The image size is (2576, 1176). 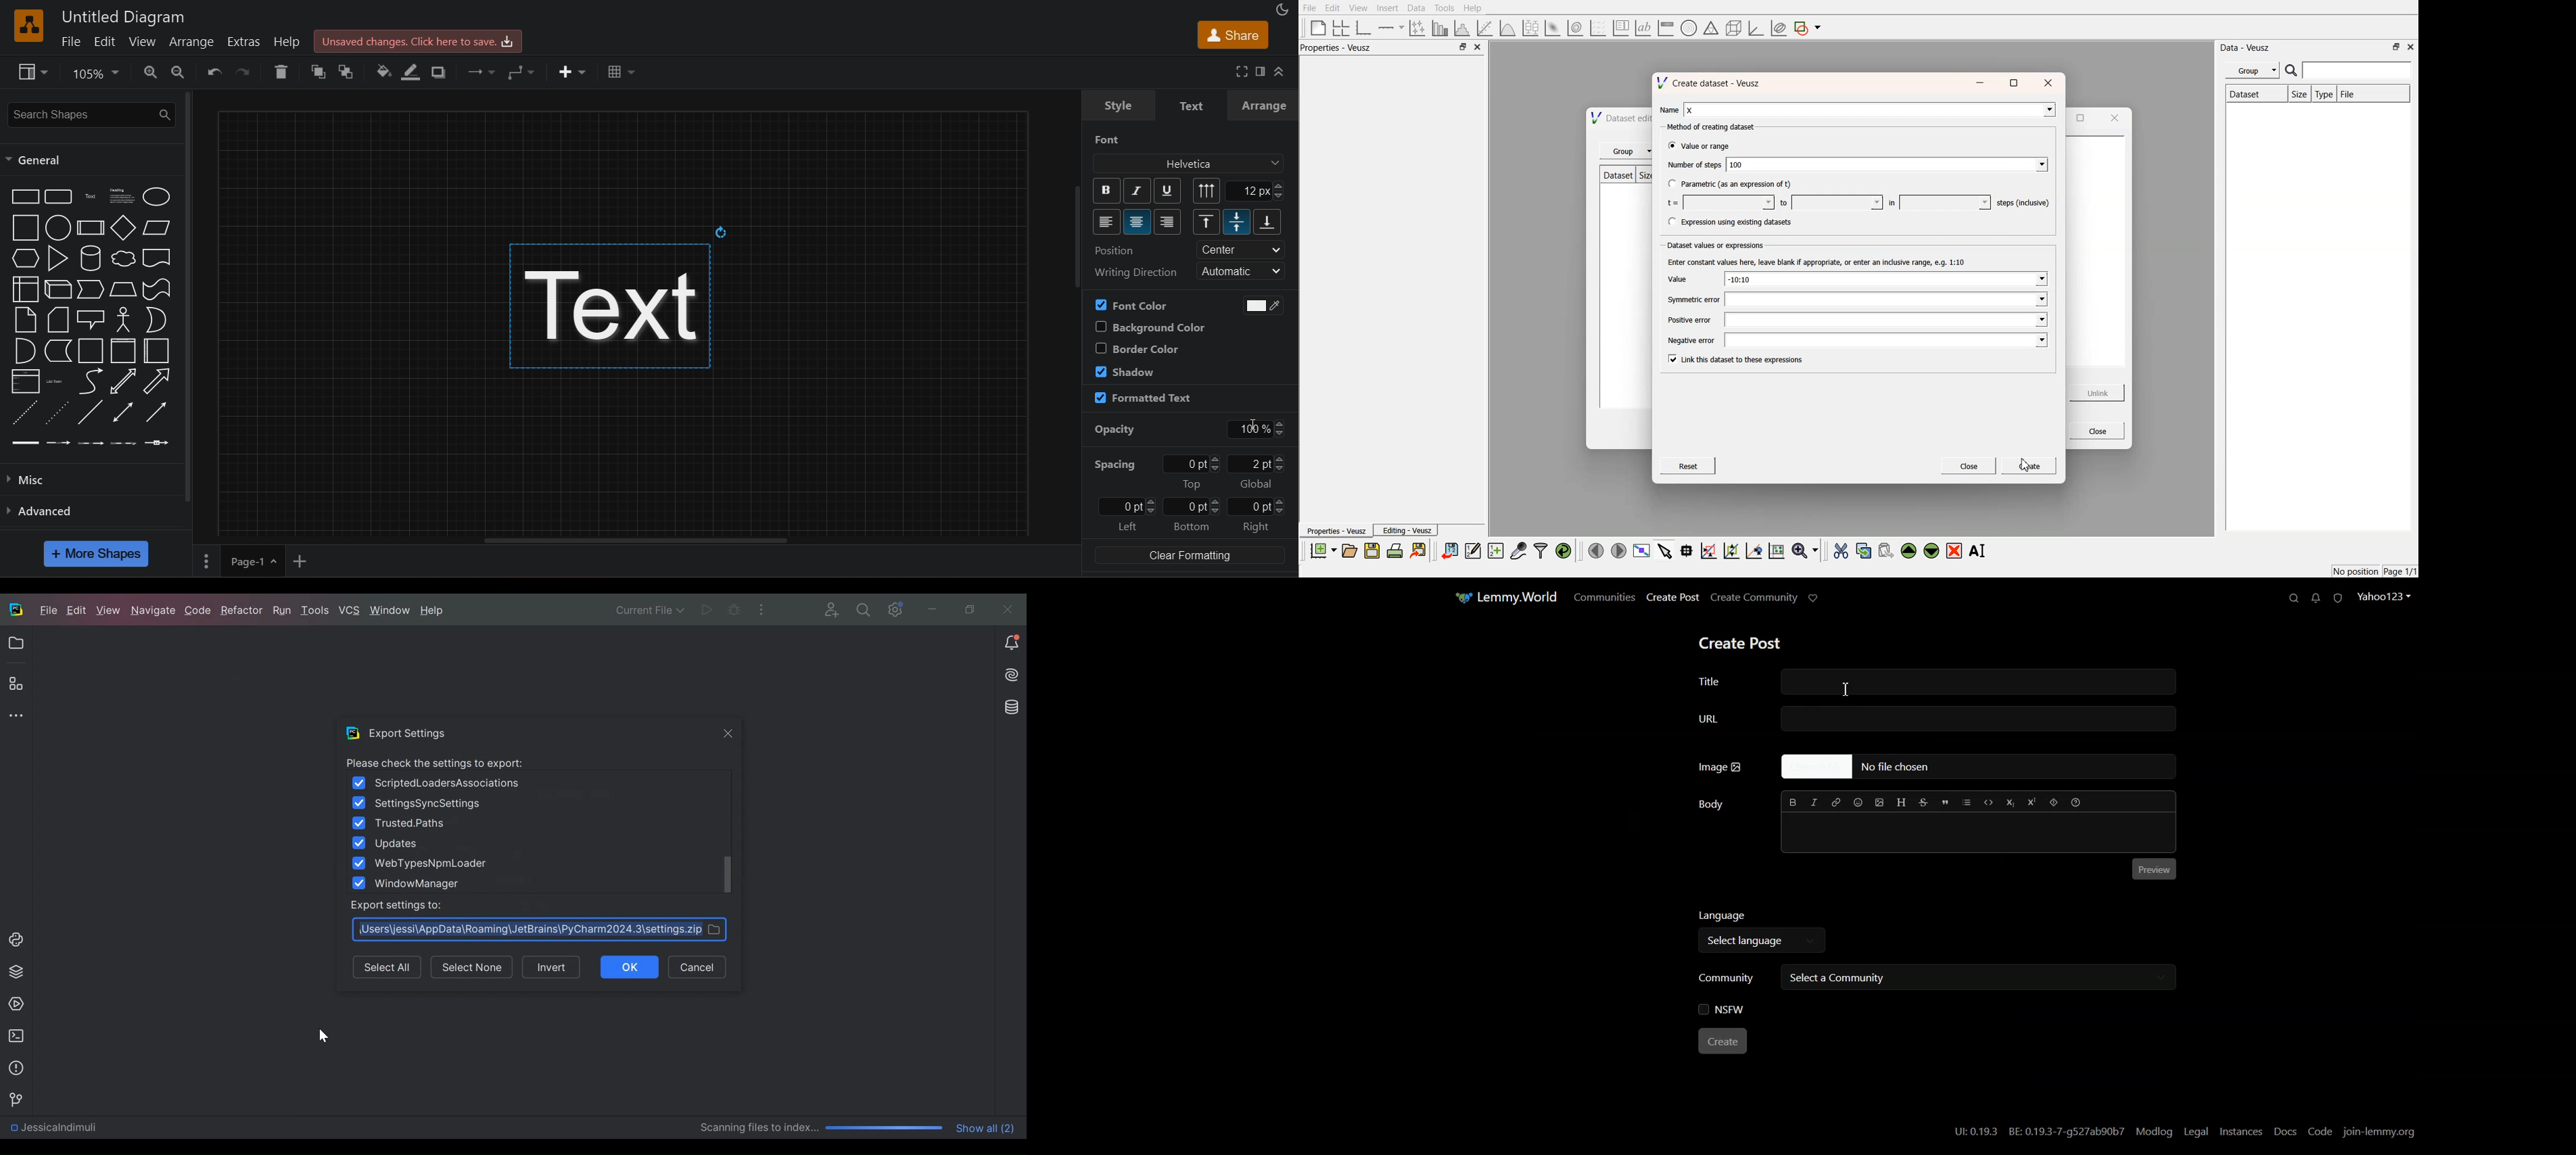 I want to click on 3d shapes, so click(x=1731, y=28).